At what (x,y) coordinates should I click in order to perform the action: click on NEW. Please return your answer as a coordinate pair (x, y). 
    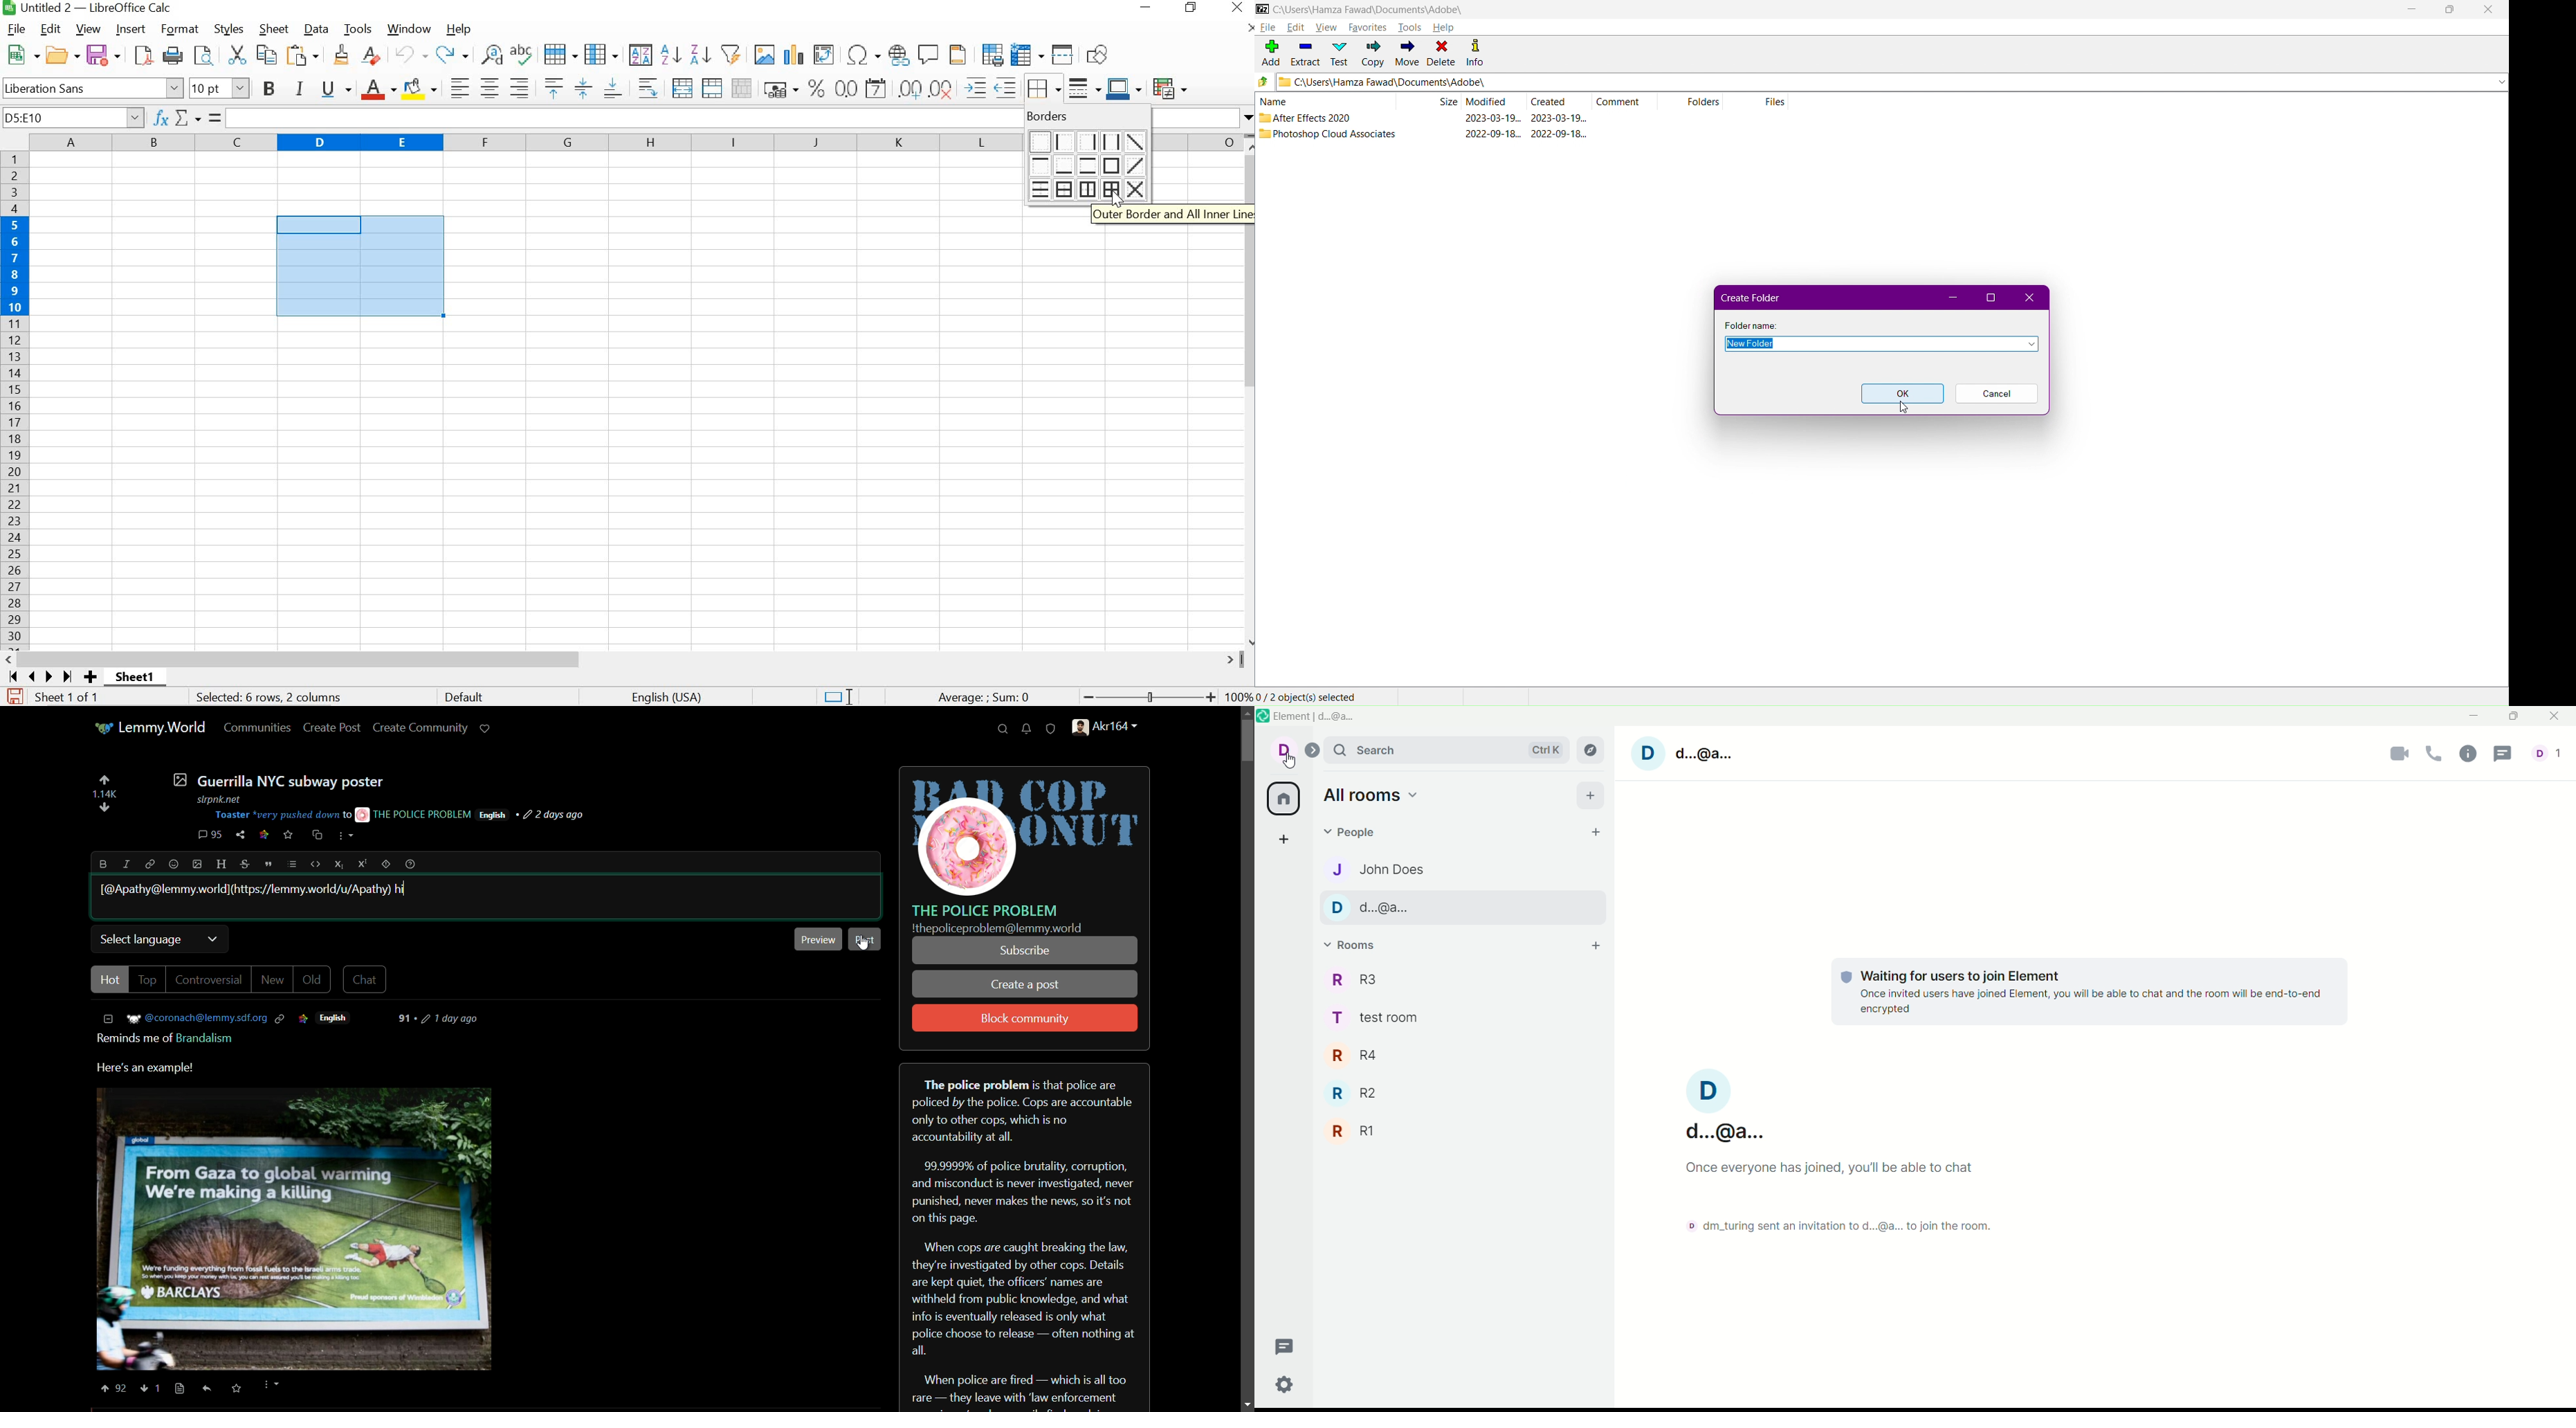
    Looking at the image, I should click on (22, 53).